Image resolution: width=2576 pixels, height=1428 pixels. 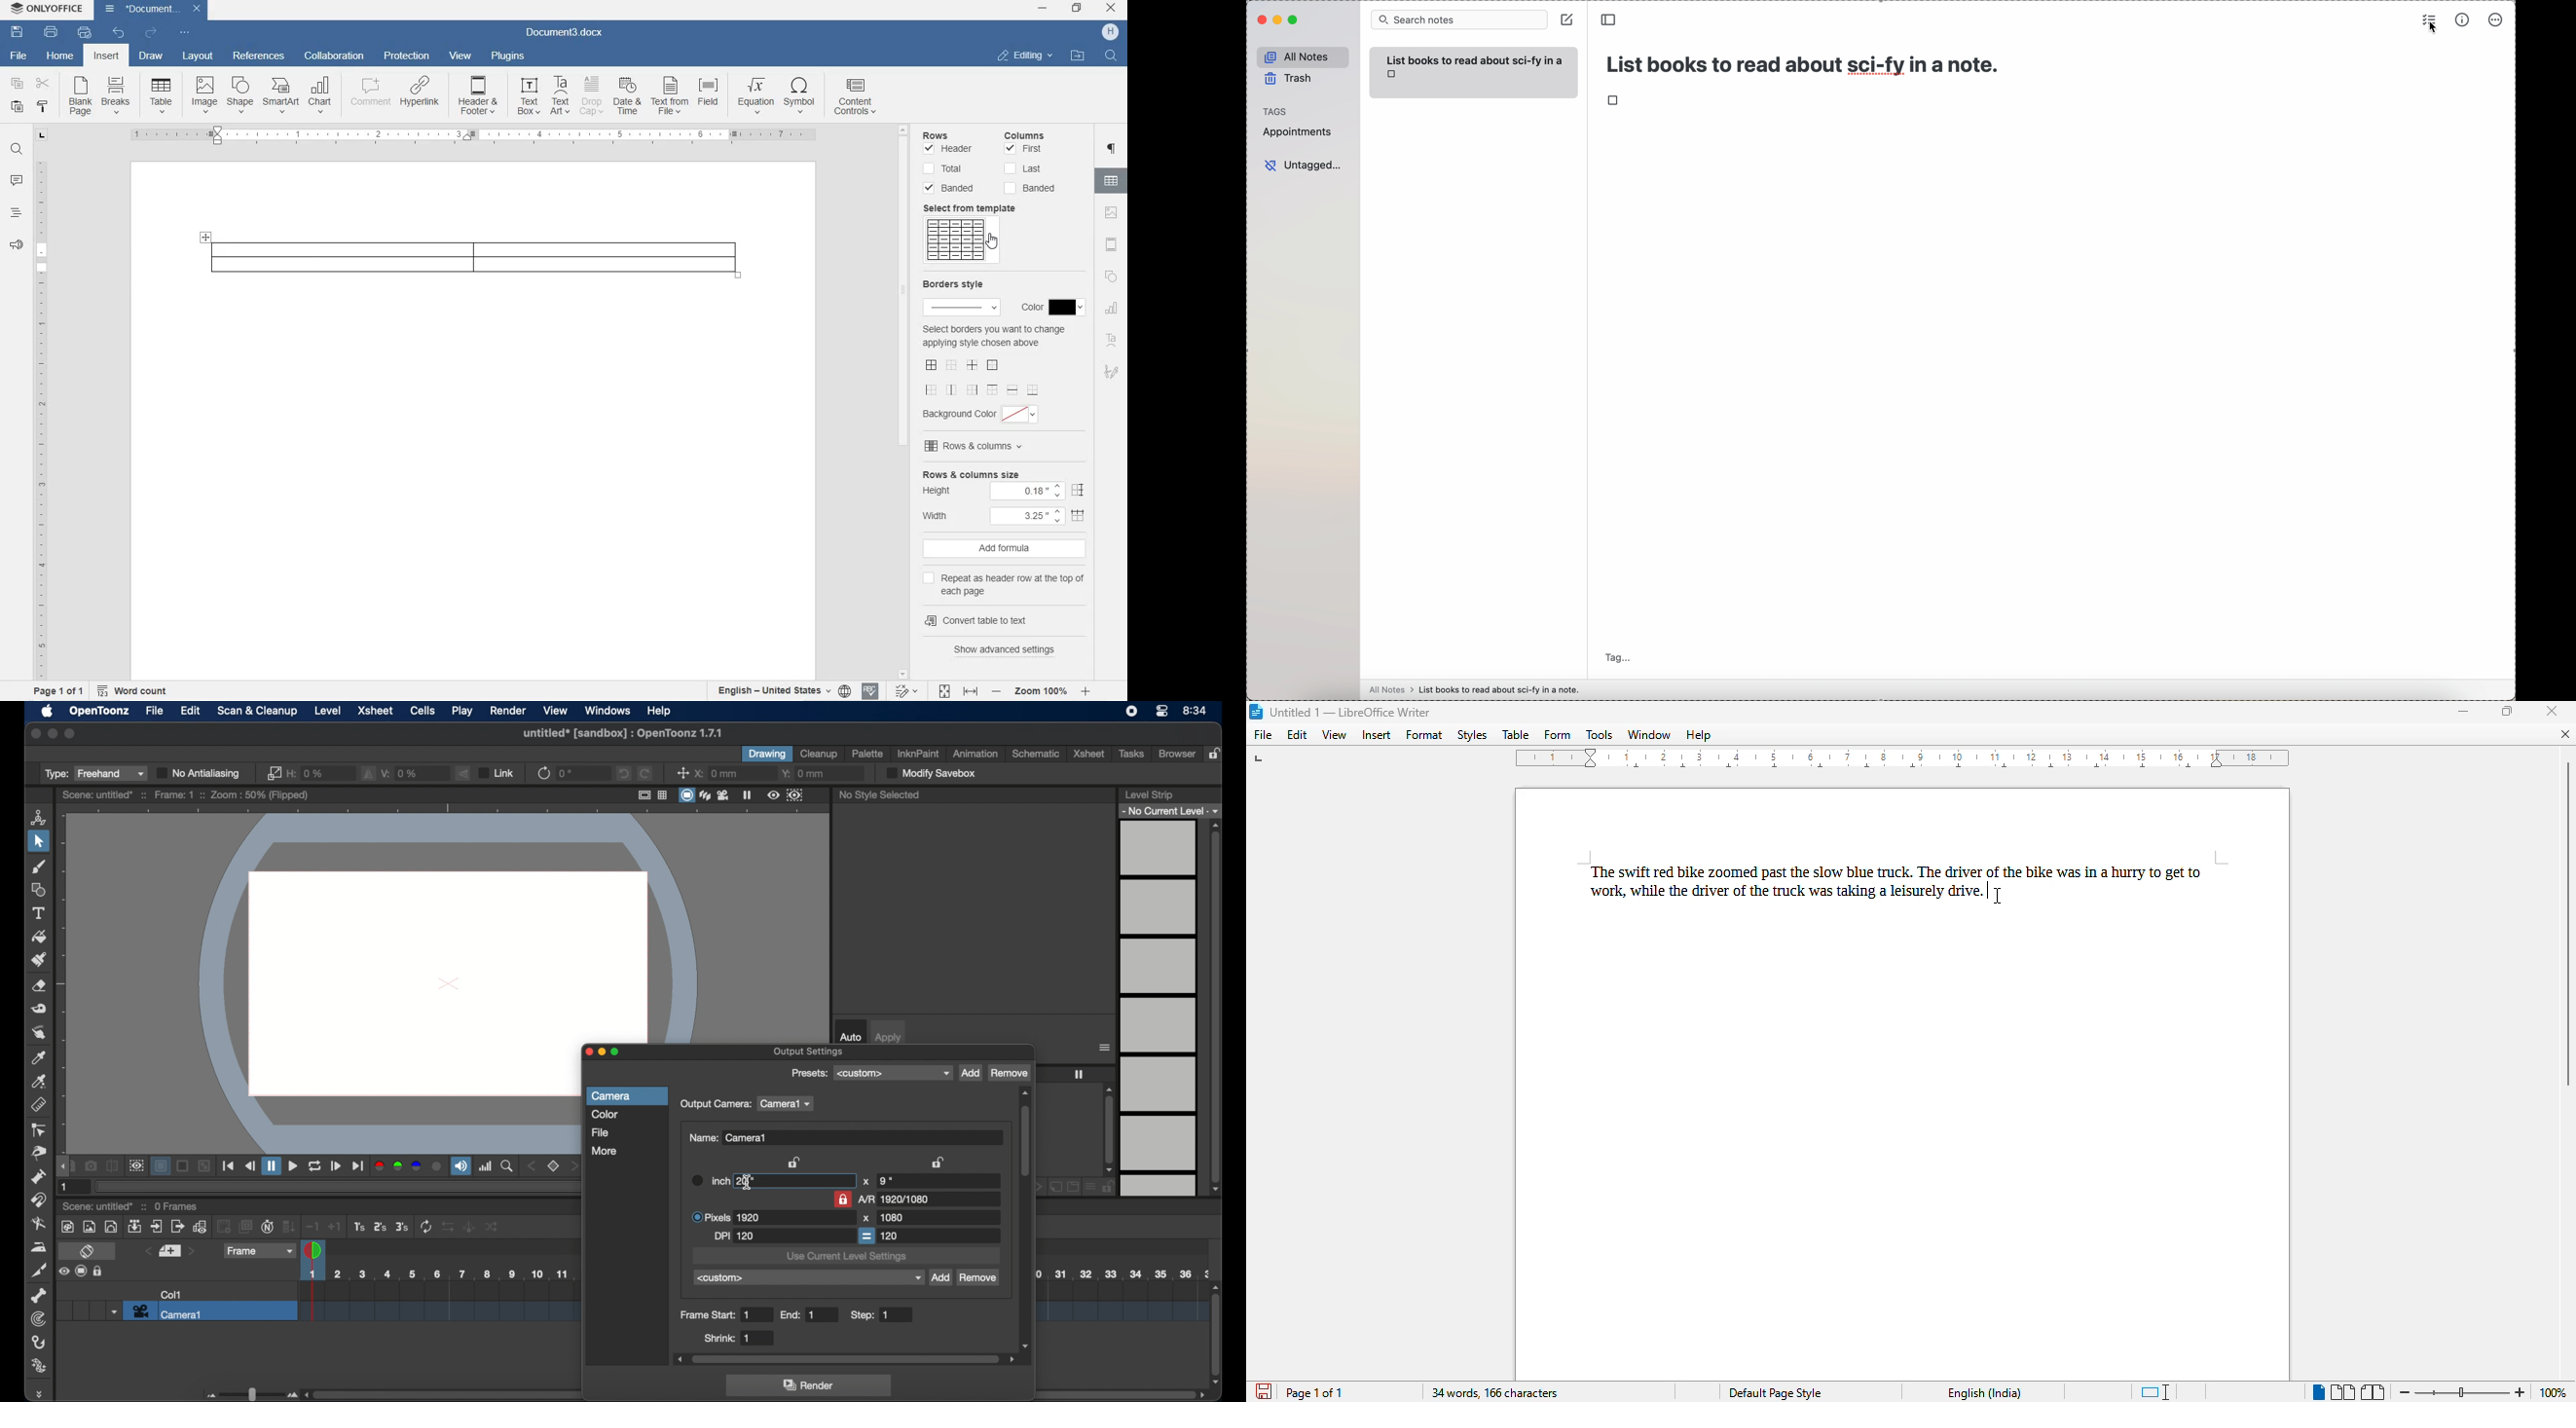 What do you see at coordinates (1032, 134) in the screenshot?
I see `columns` at bounding box center [1032, 134].